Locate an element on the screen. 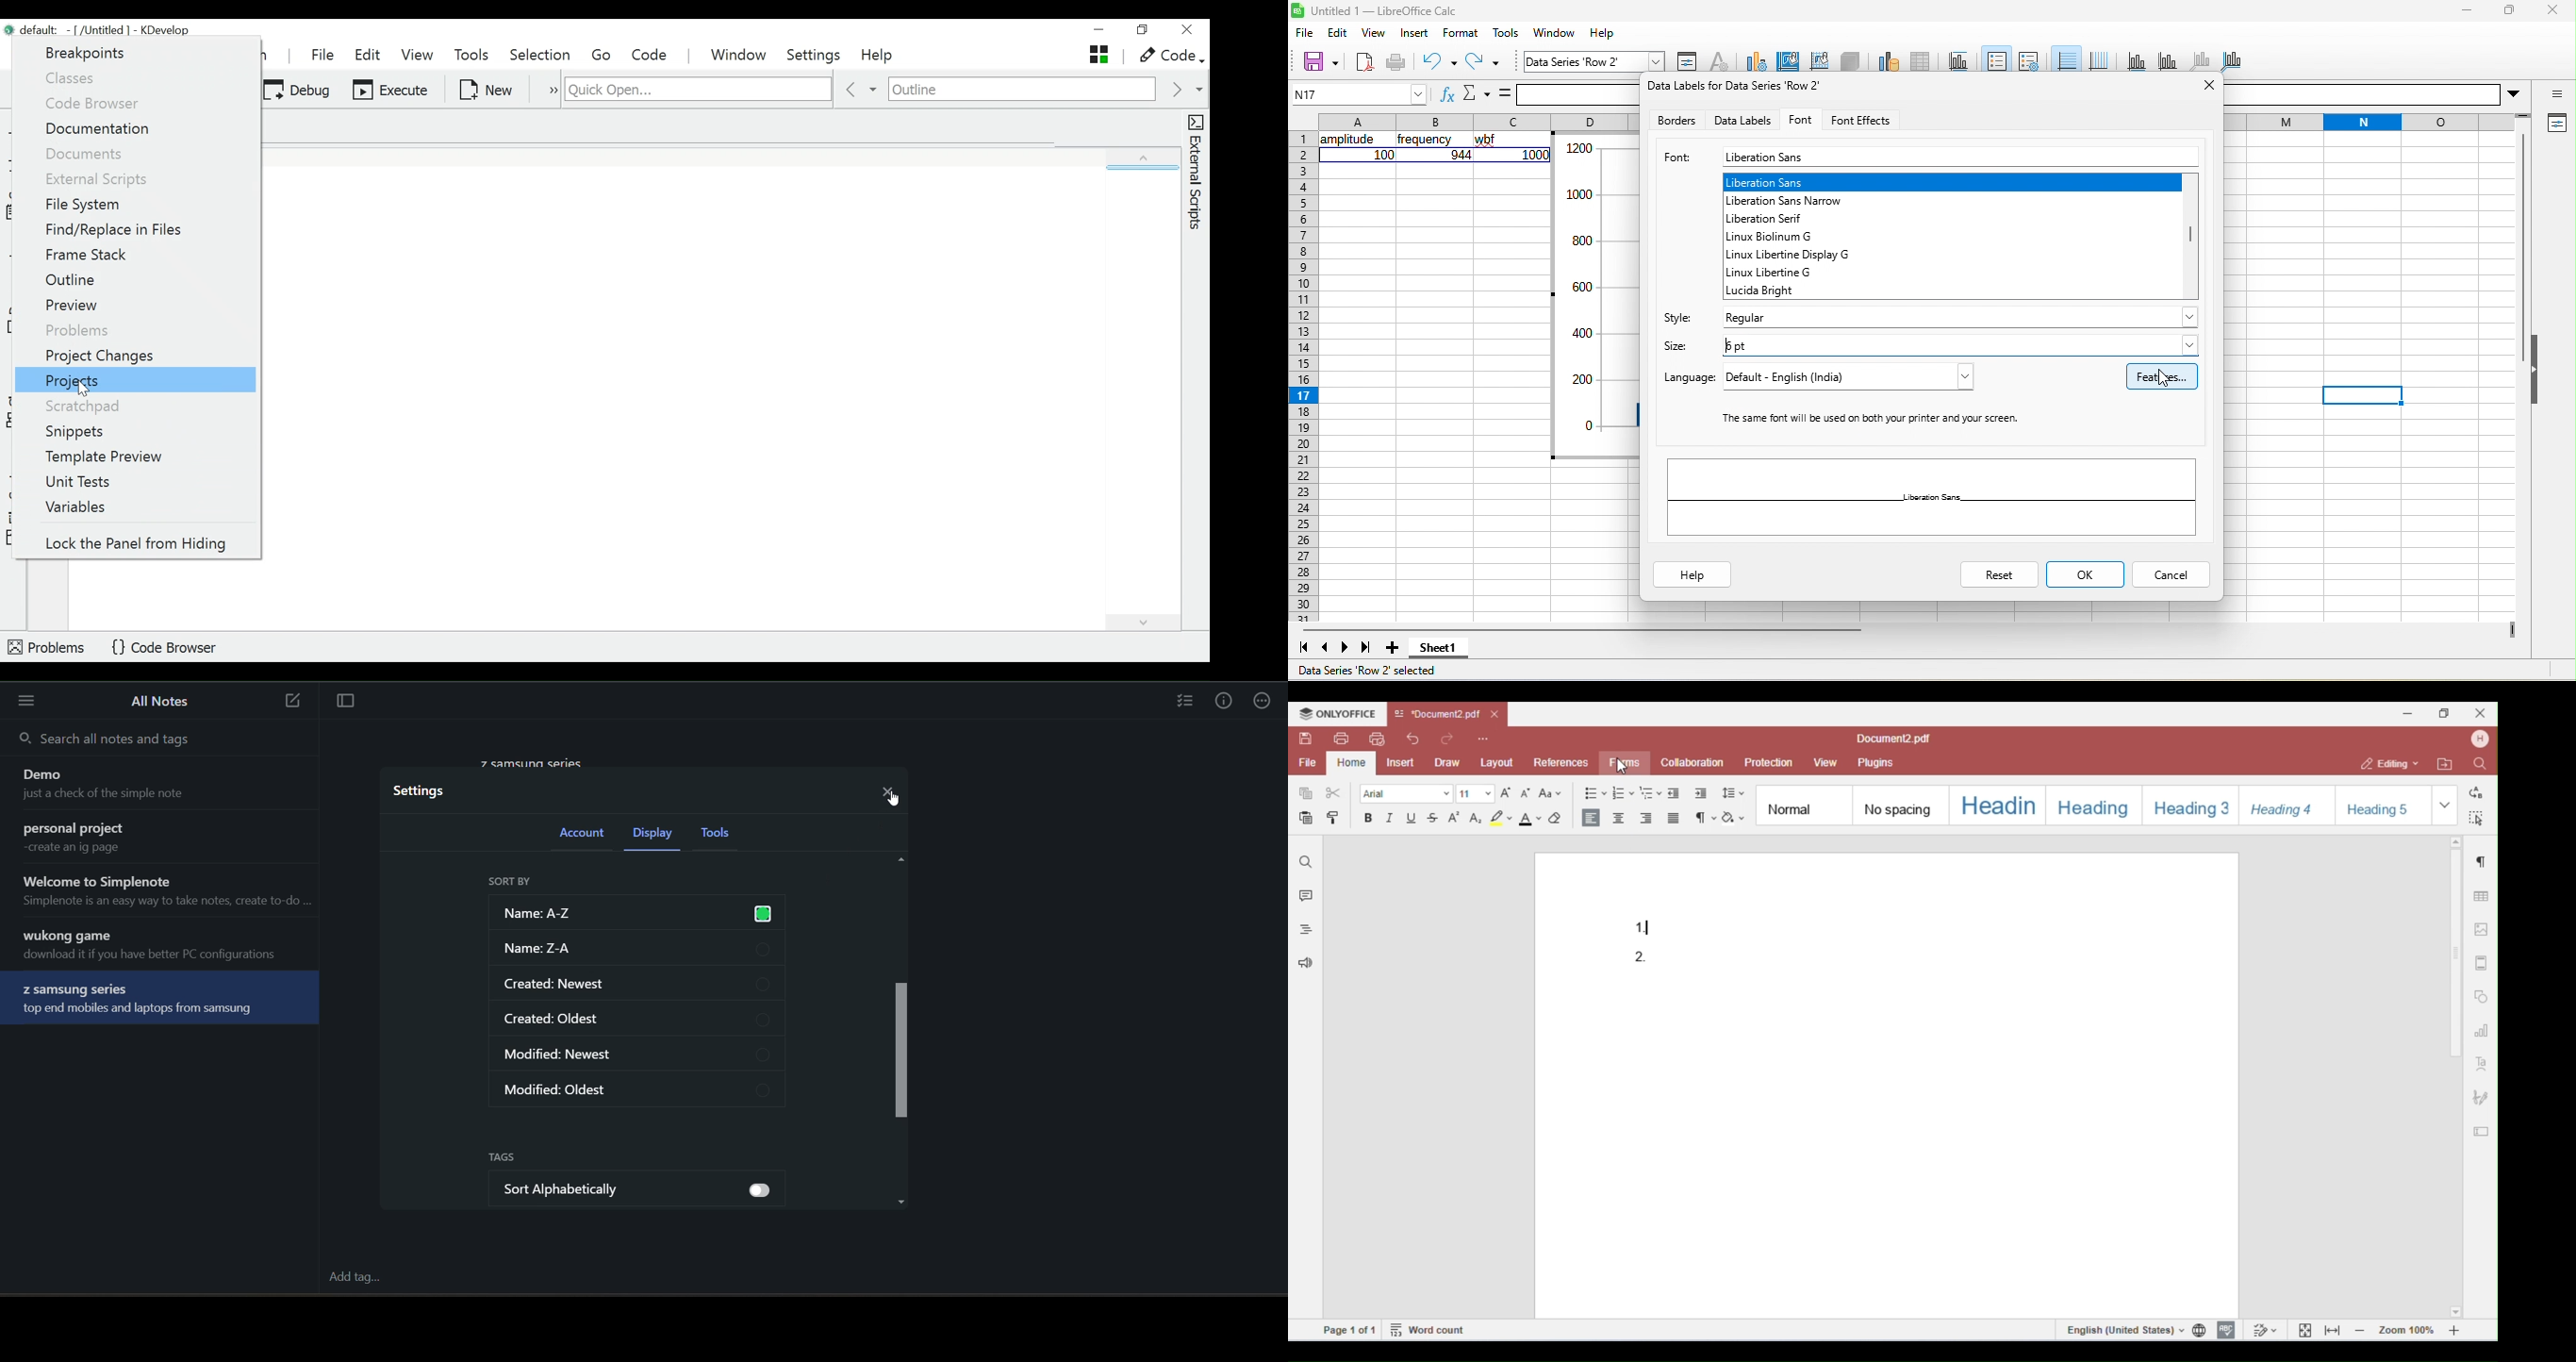 Image resolution: width=2576 pixels, height=1372 pixels. wbf is located at coordinates (1490, 141).